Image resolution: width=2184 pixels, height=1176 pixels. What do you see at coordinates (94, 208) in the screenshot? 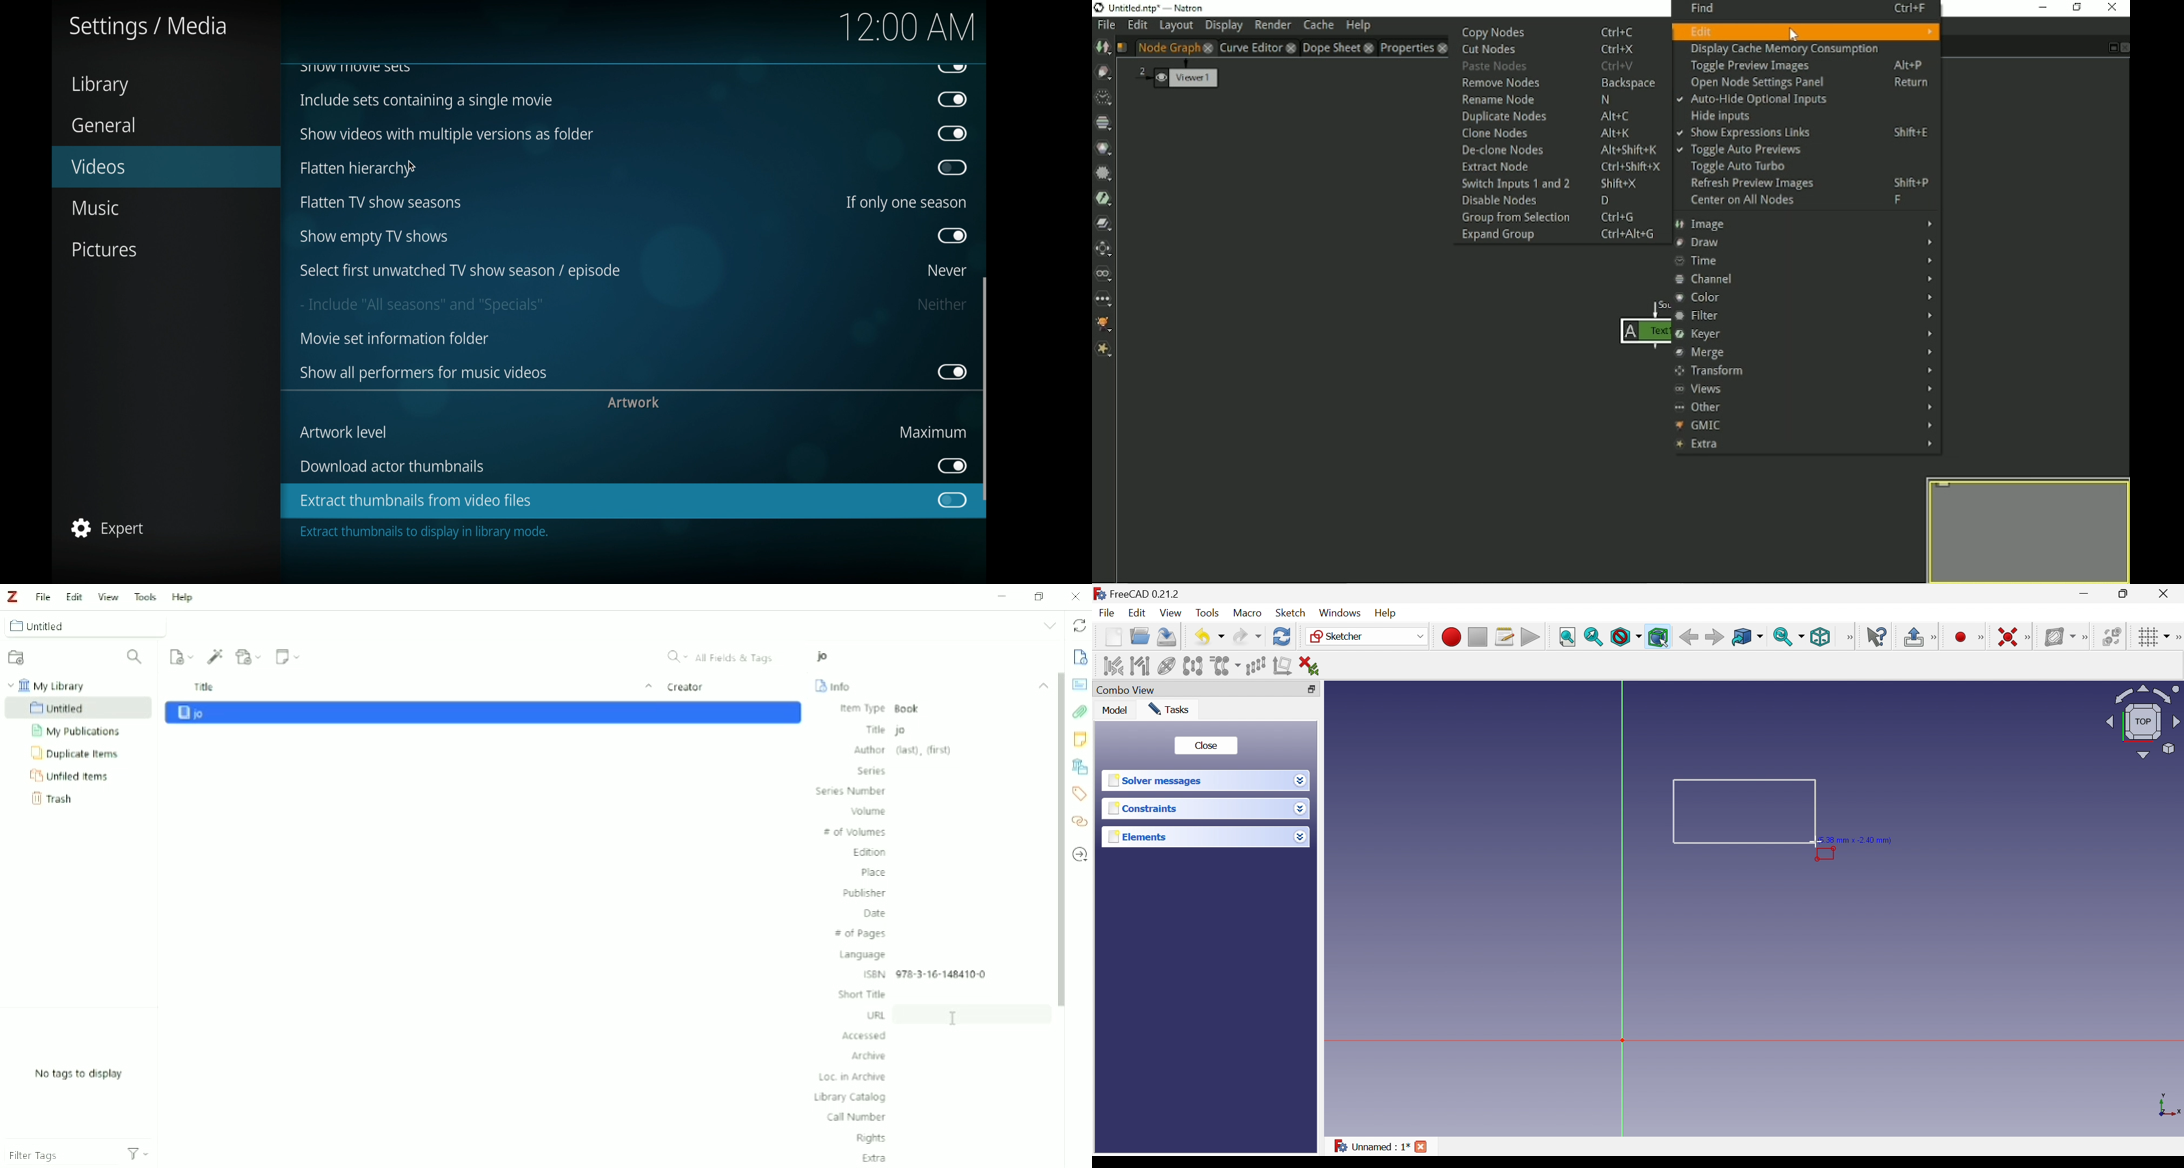
I see `music` at bounding box center [94, 208].